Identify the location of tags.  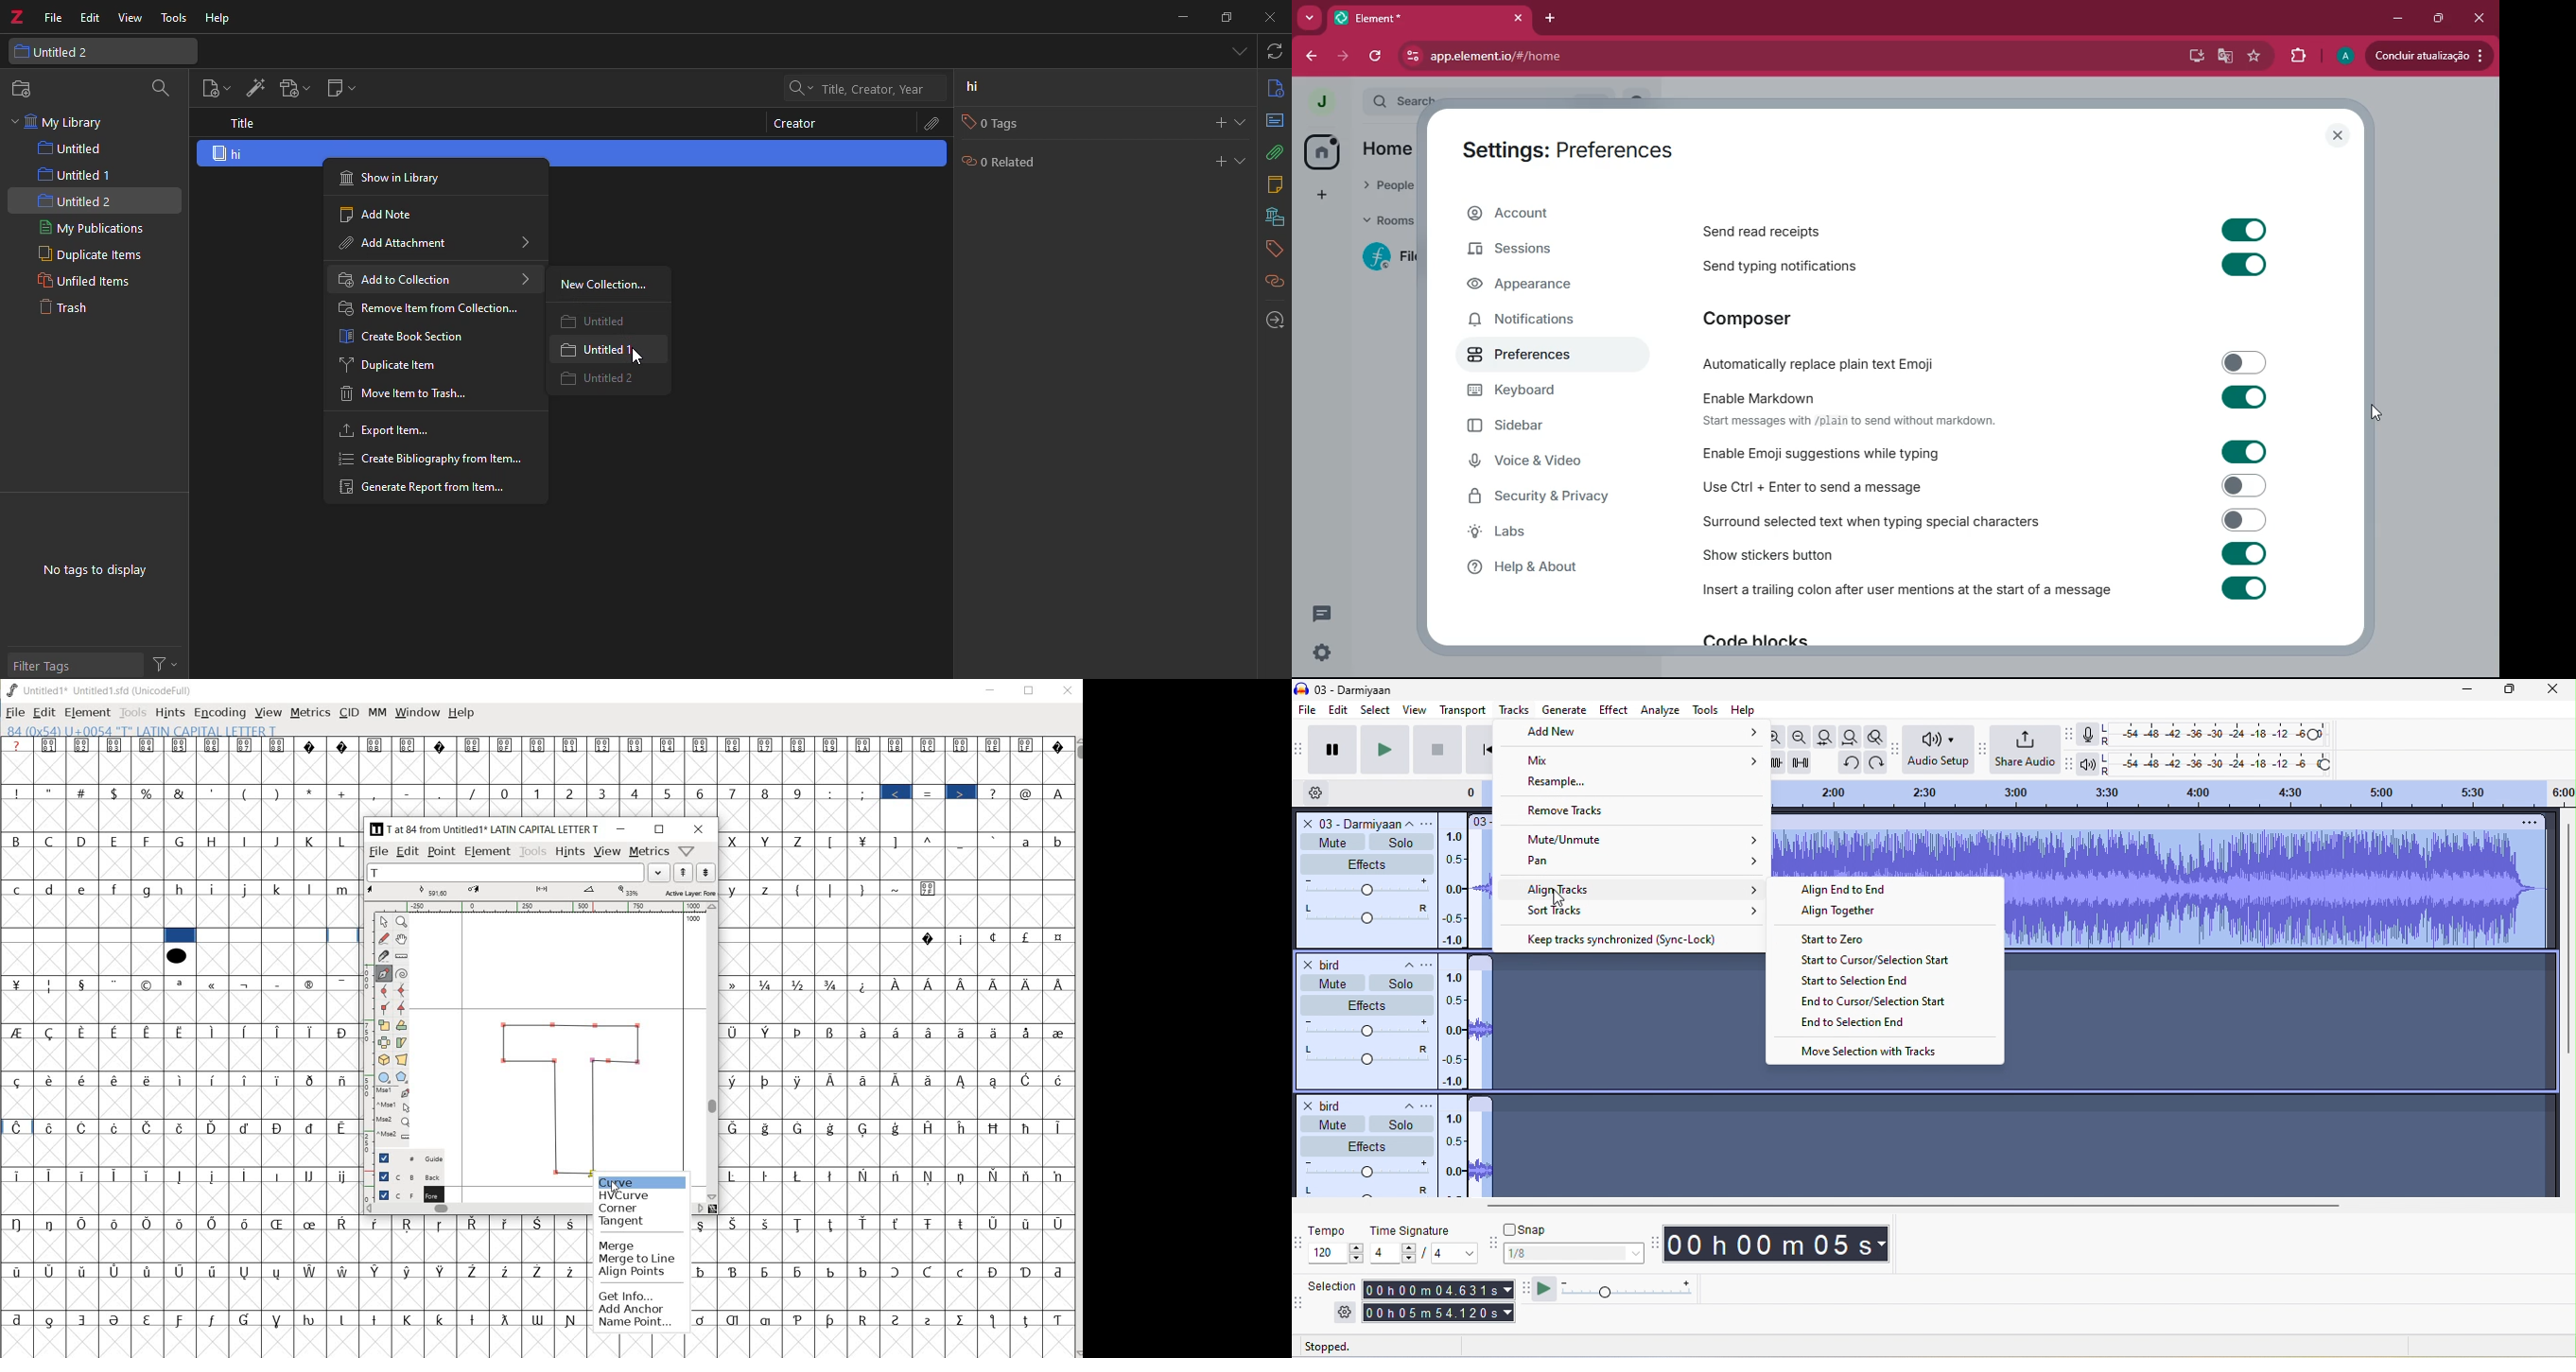
(1270, 249).